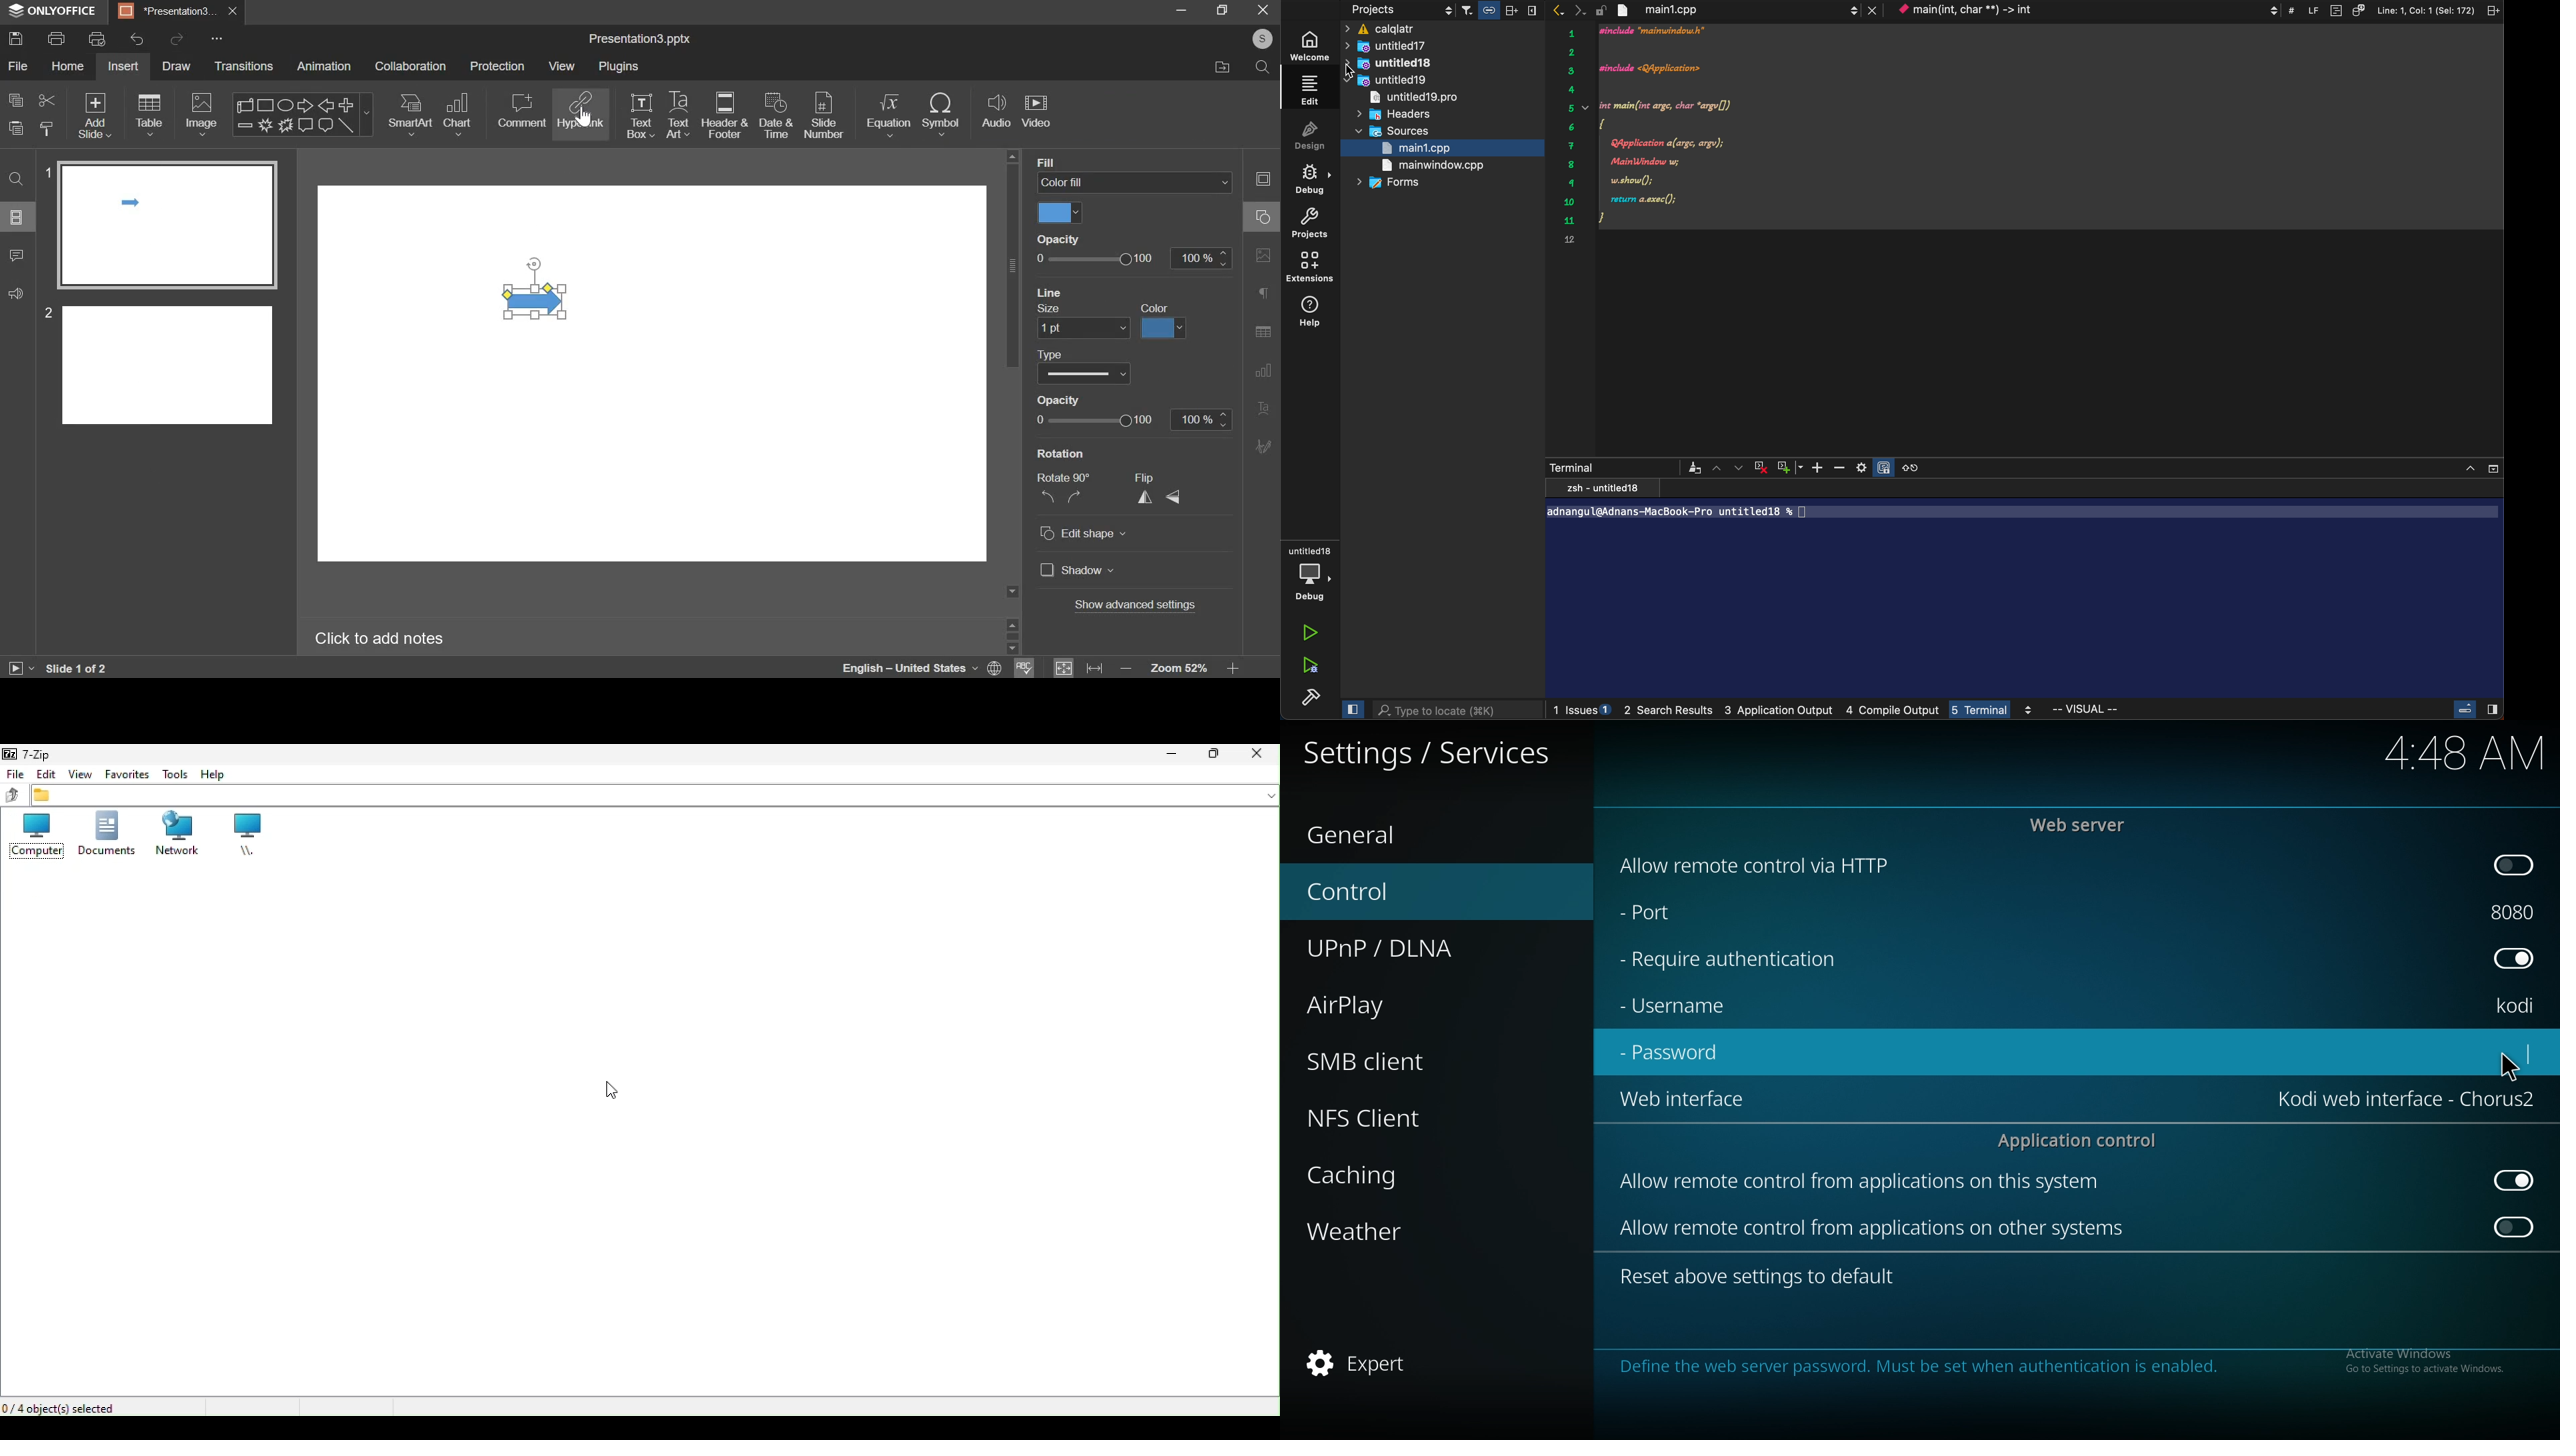 The width and height of the screenshot is (2576, 1456). Describe the element at coordinates (1078, 570) in the screenshot. I see `shadow` at that location.